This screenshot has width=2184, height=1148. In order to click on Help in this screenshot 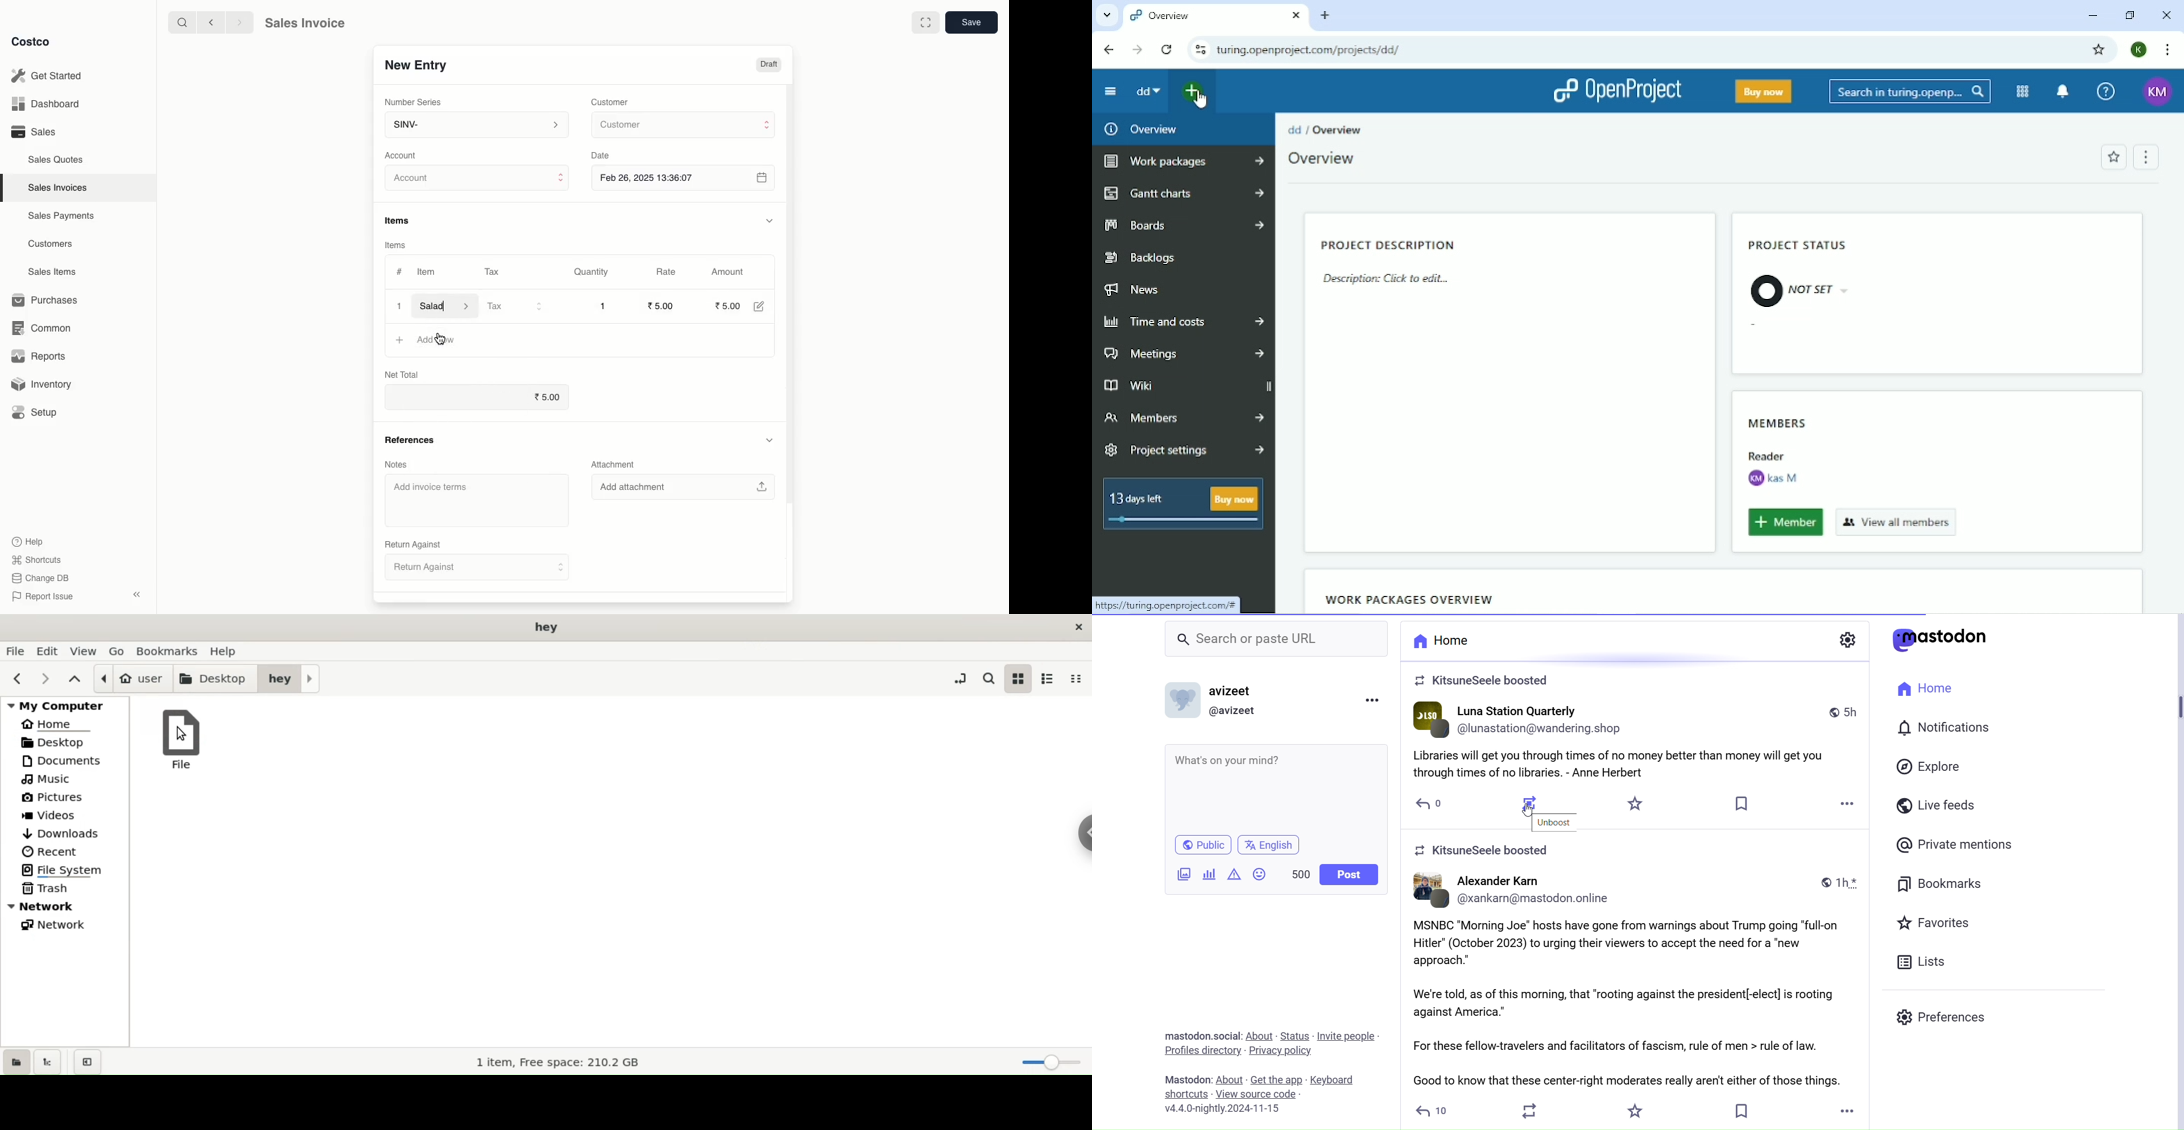, I will do `click(29, 540)`.